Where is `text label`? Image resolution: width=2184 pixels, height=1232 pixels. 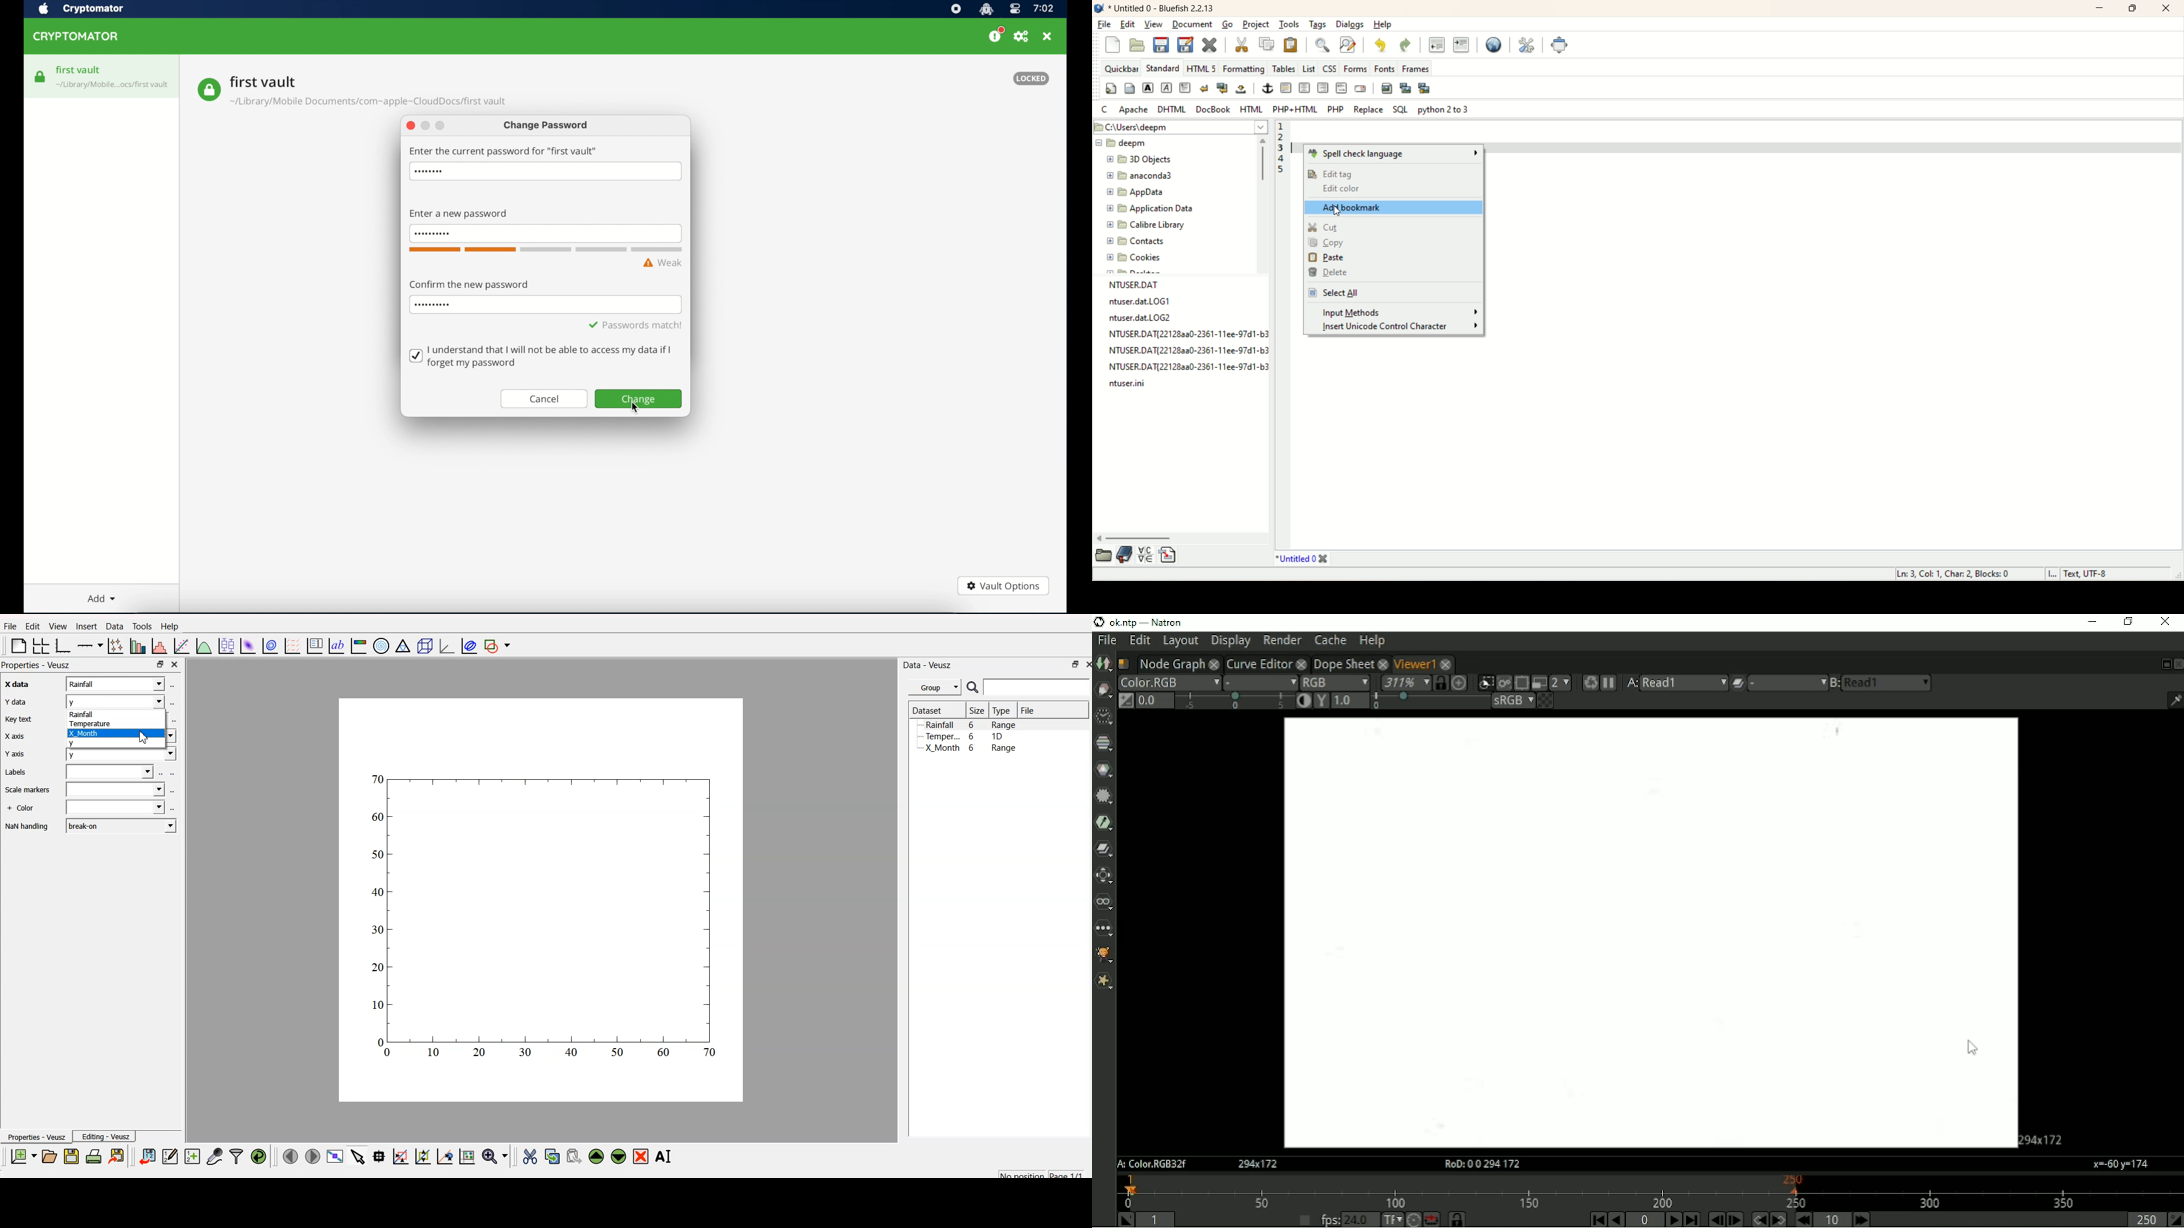
text label is located at coordinates (335, 647).